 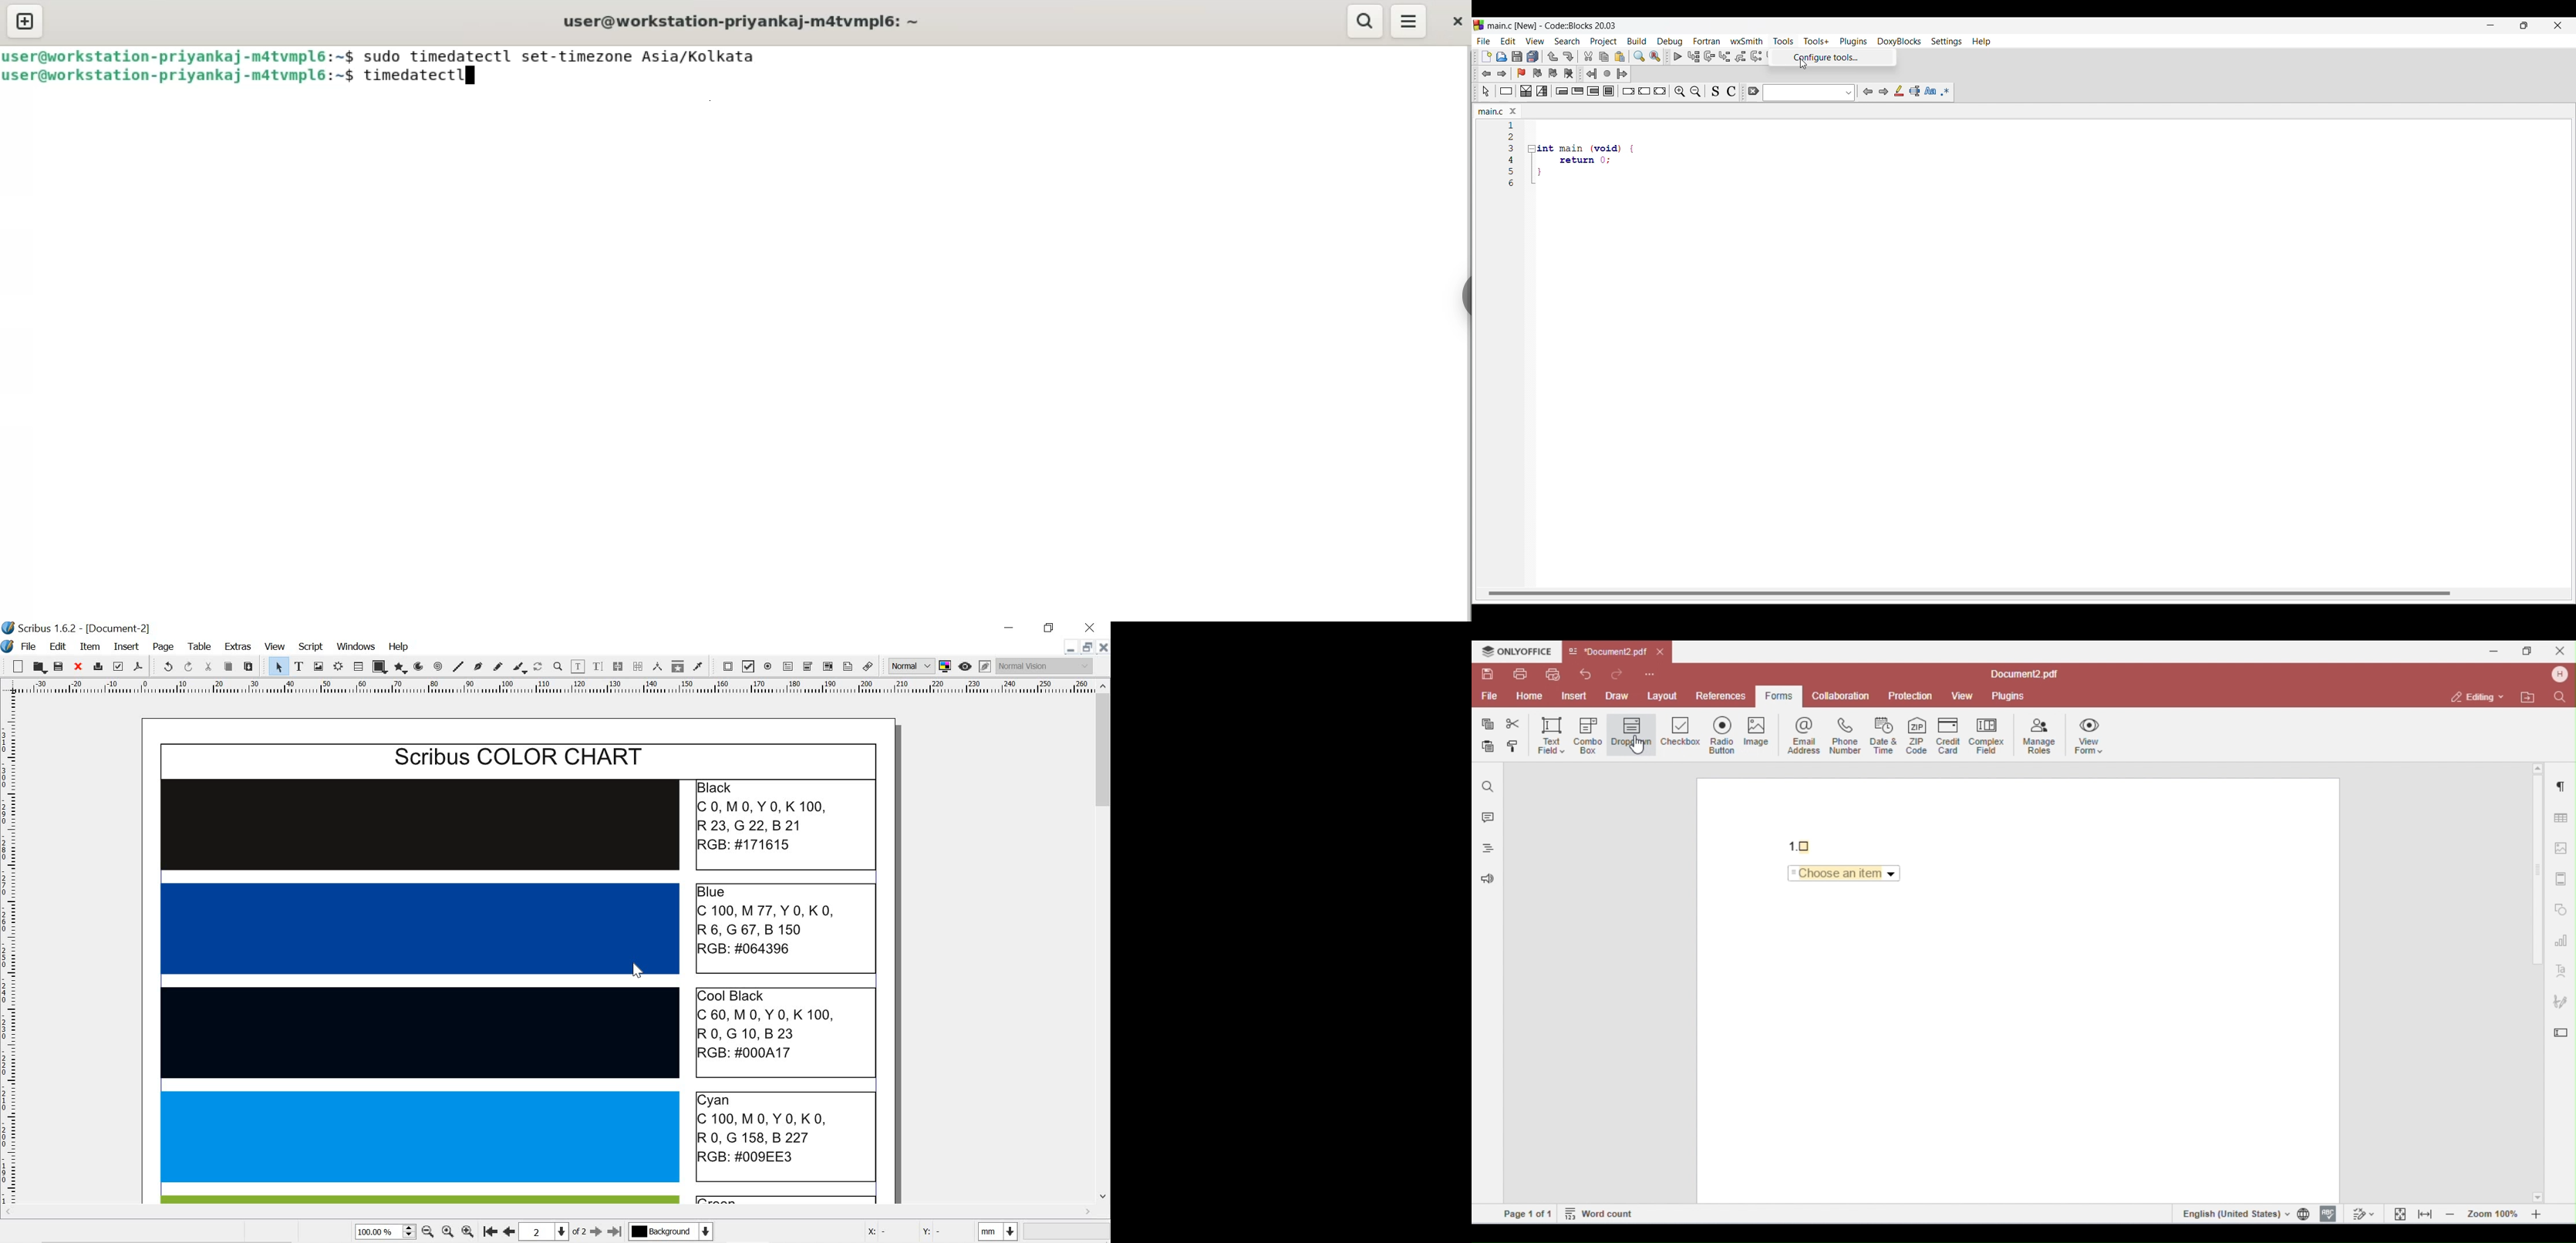 What do you see at coordinates (849, 667) in the screenshot?
I see `text annotation` at bounding box center [849, 667].